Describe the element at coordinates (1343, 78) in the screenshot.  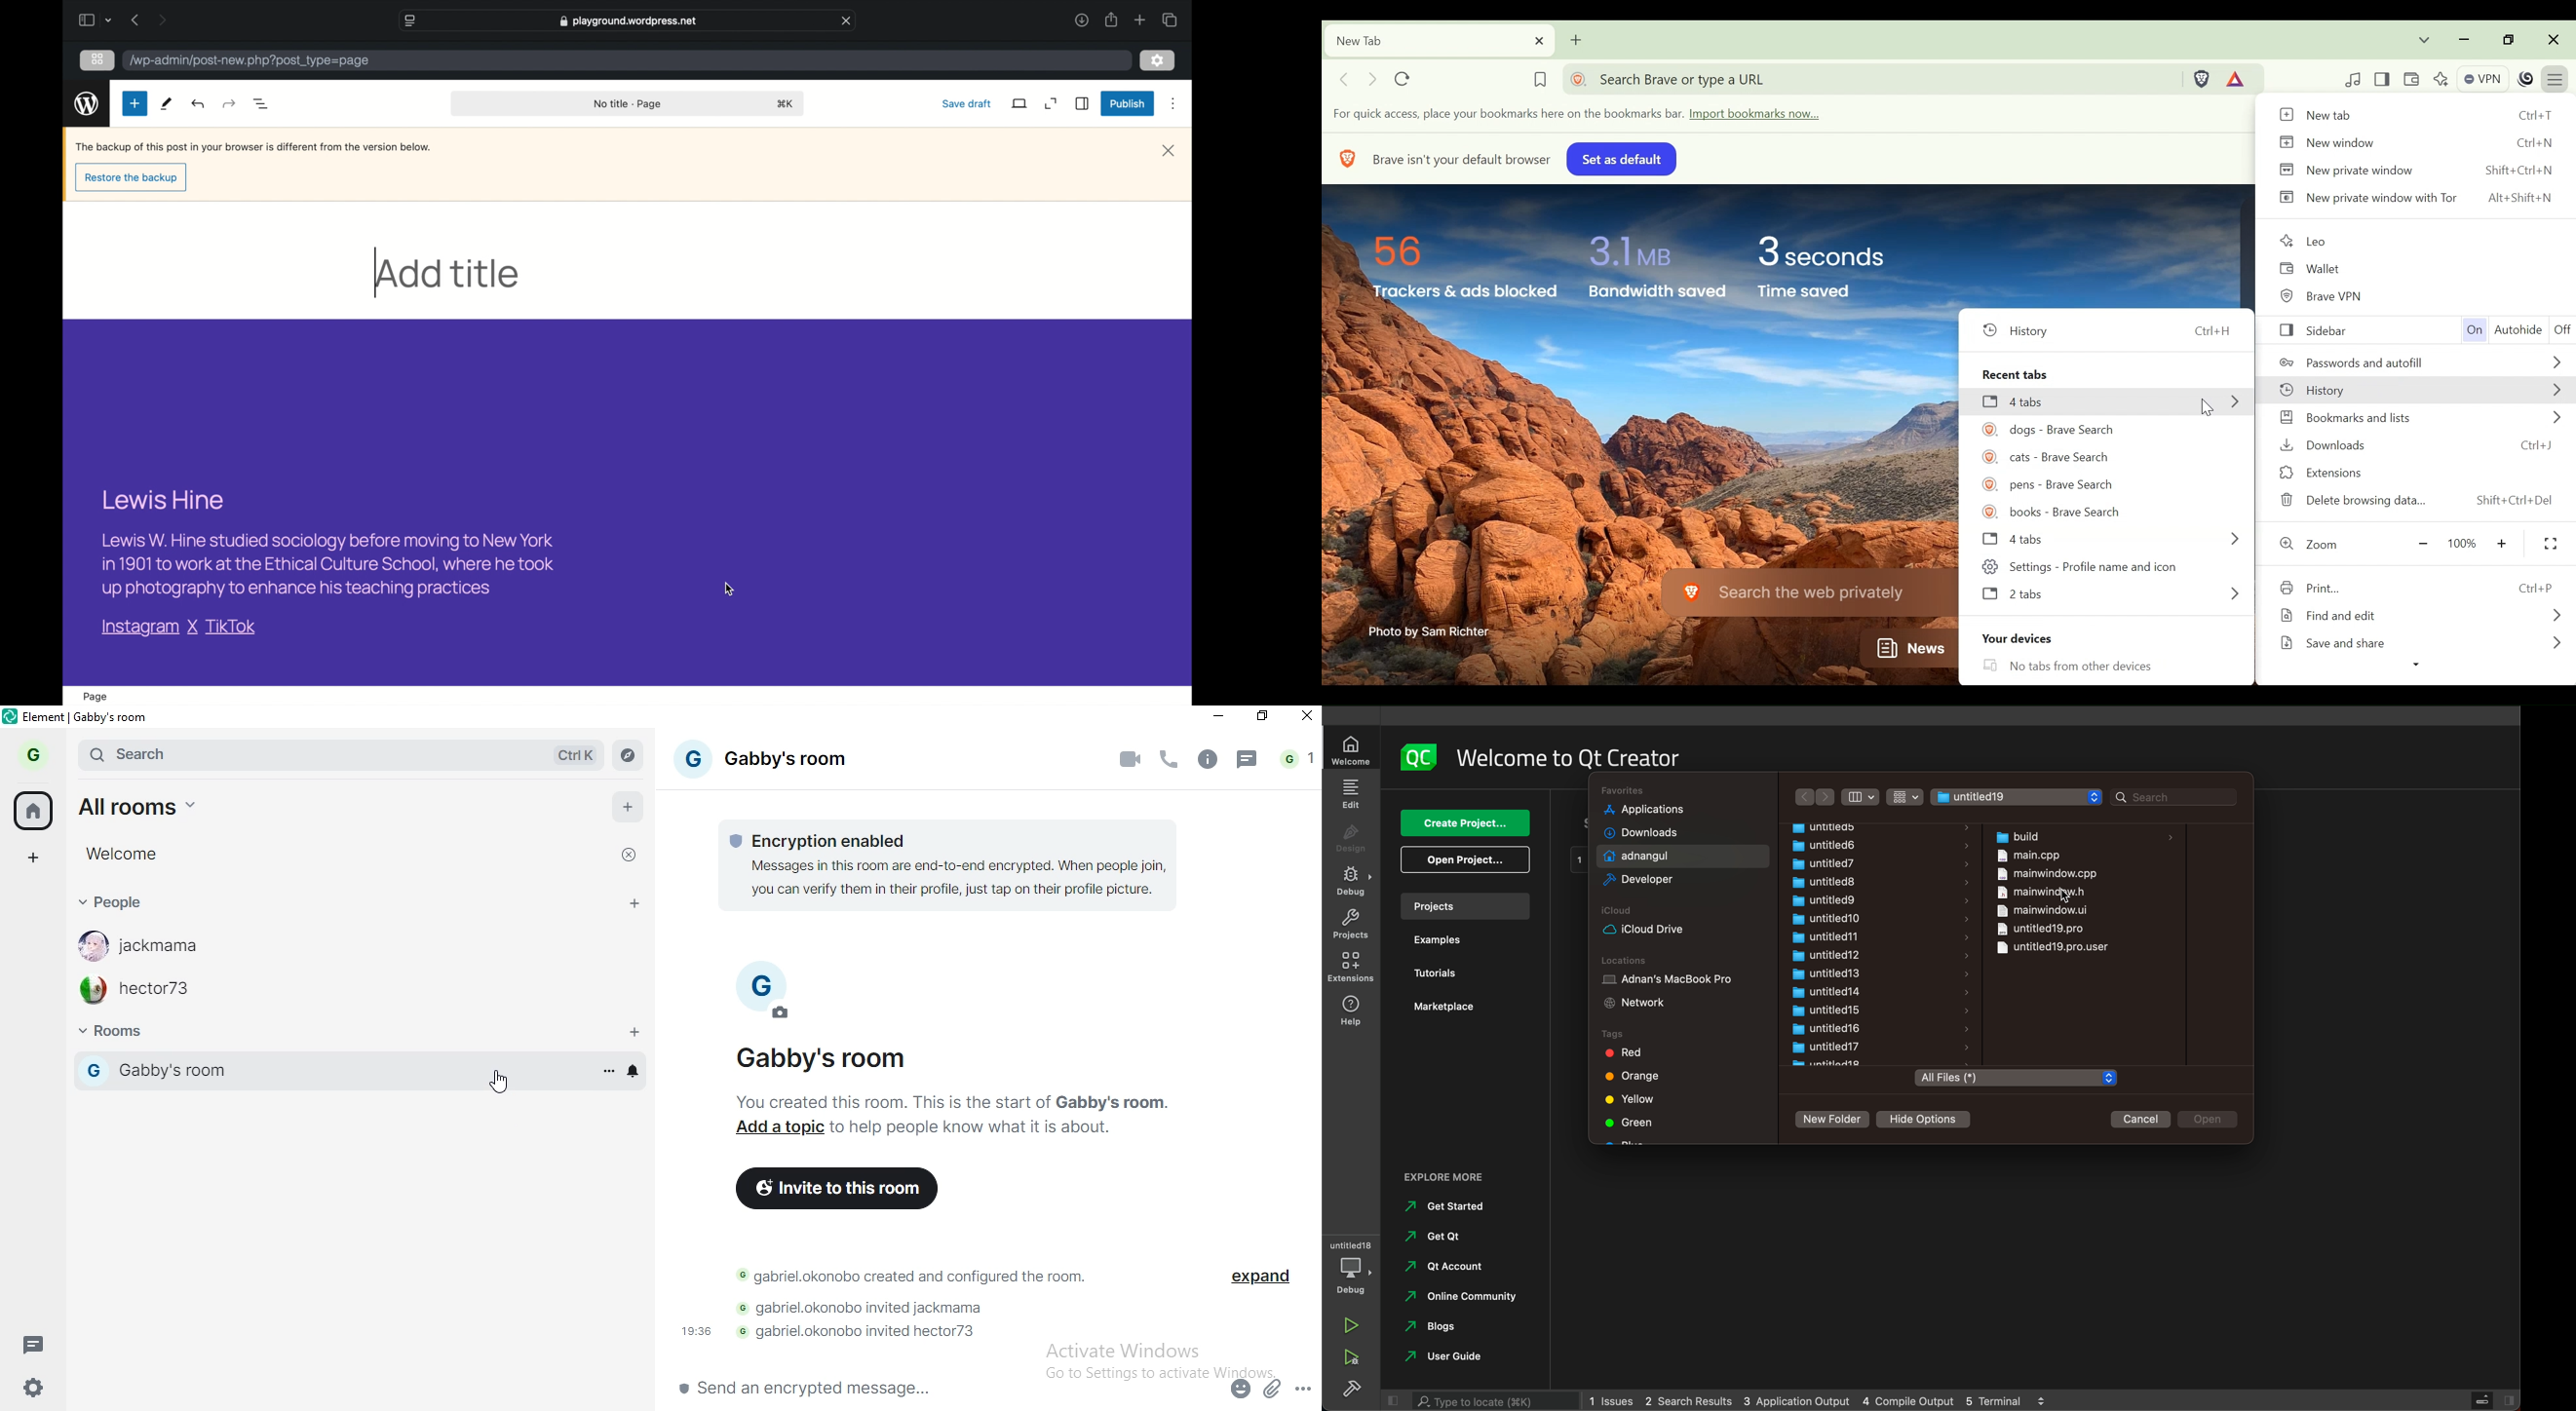
I see `Click to go back` at that location.